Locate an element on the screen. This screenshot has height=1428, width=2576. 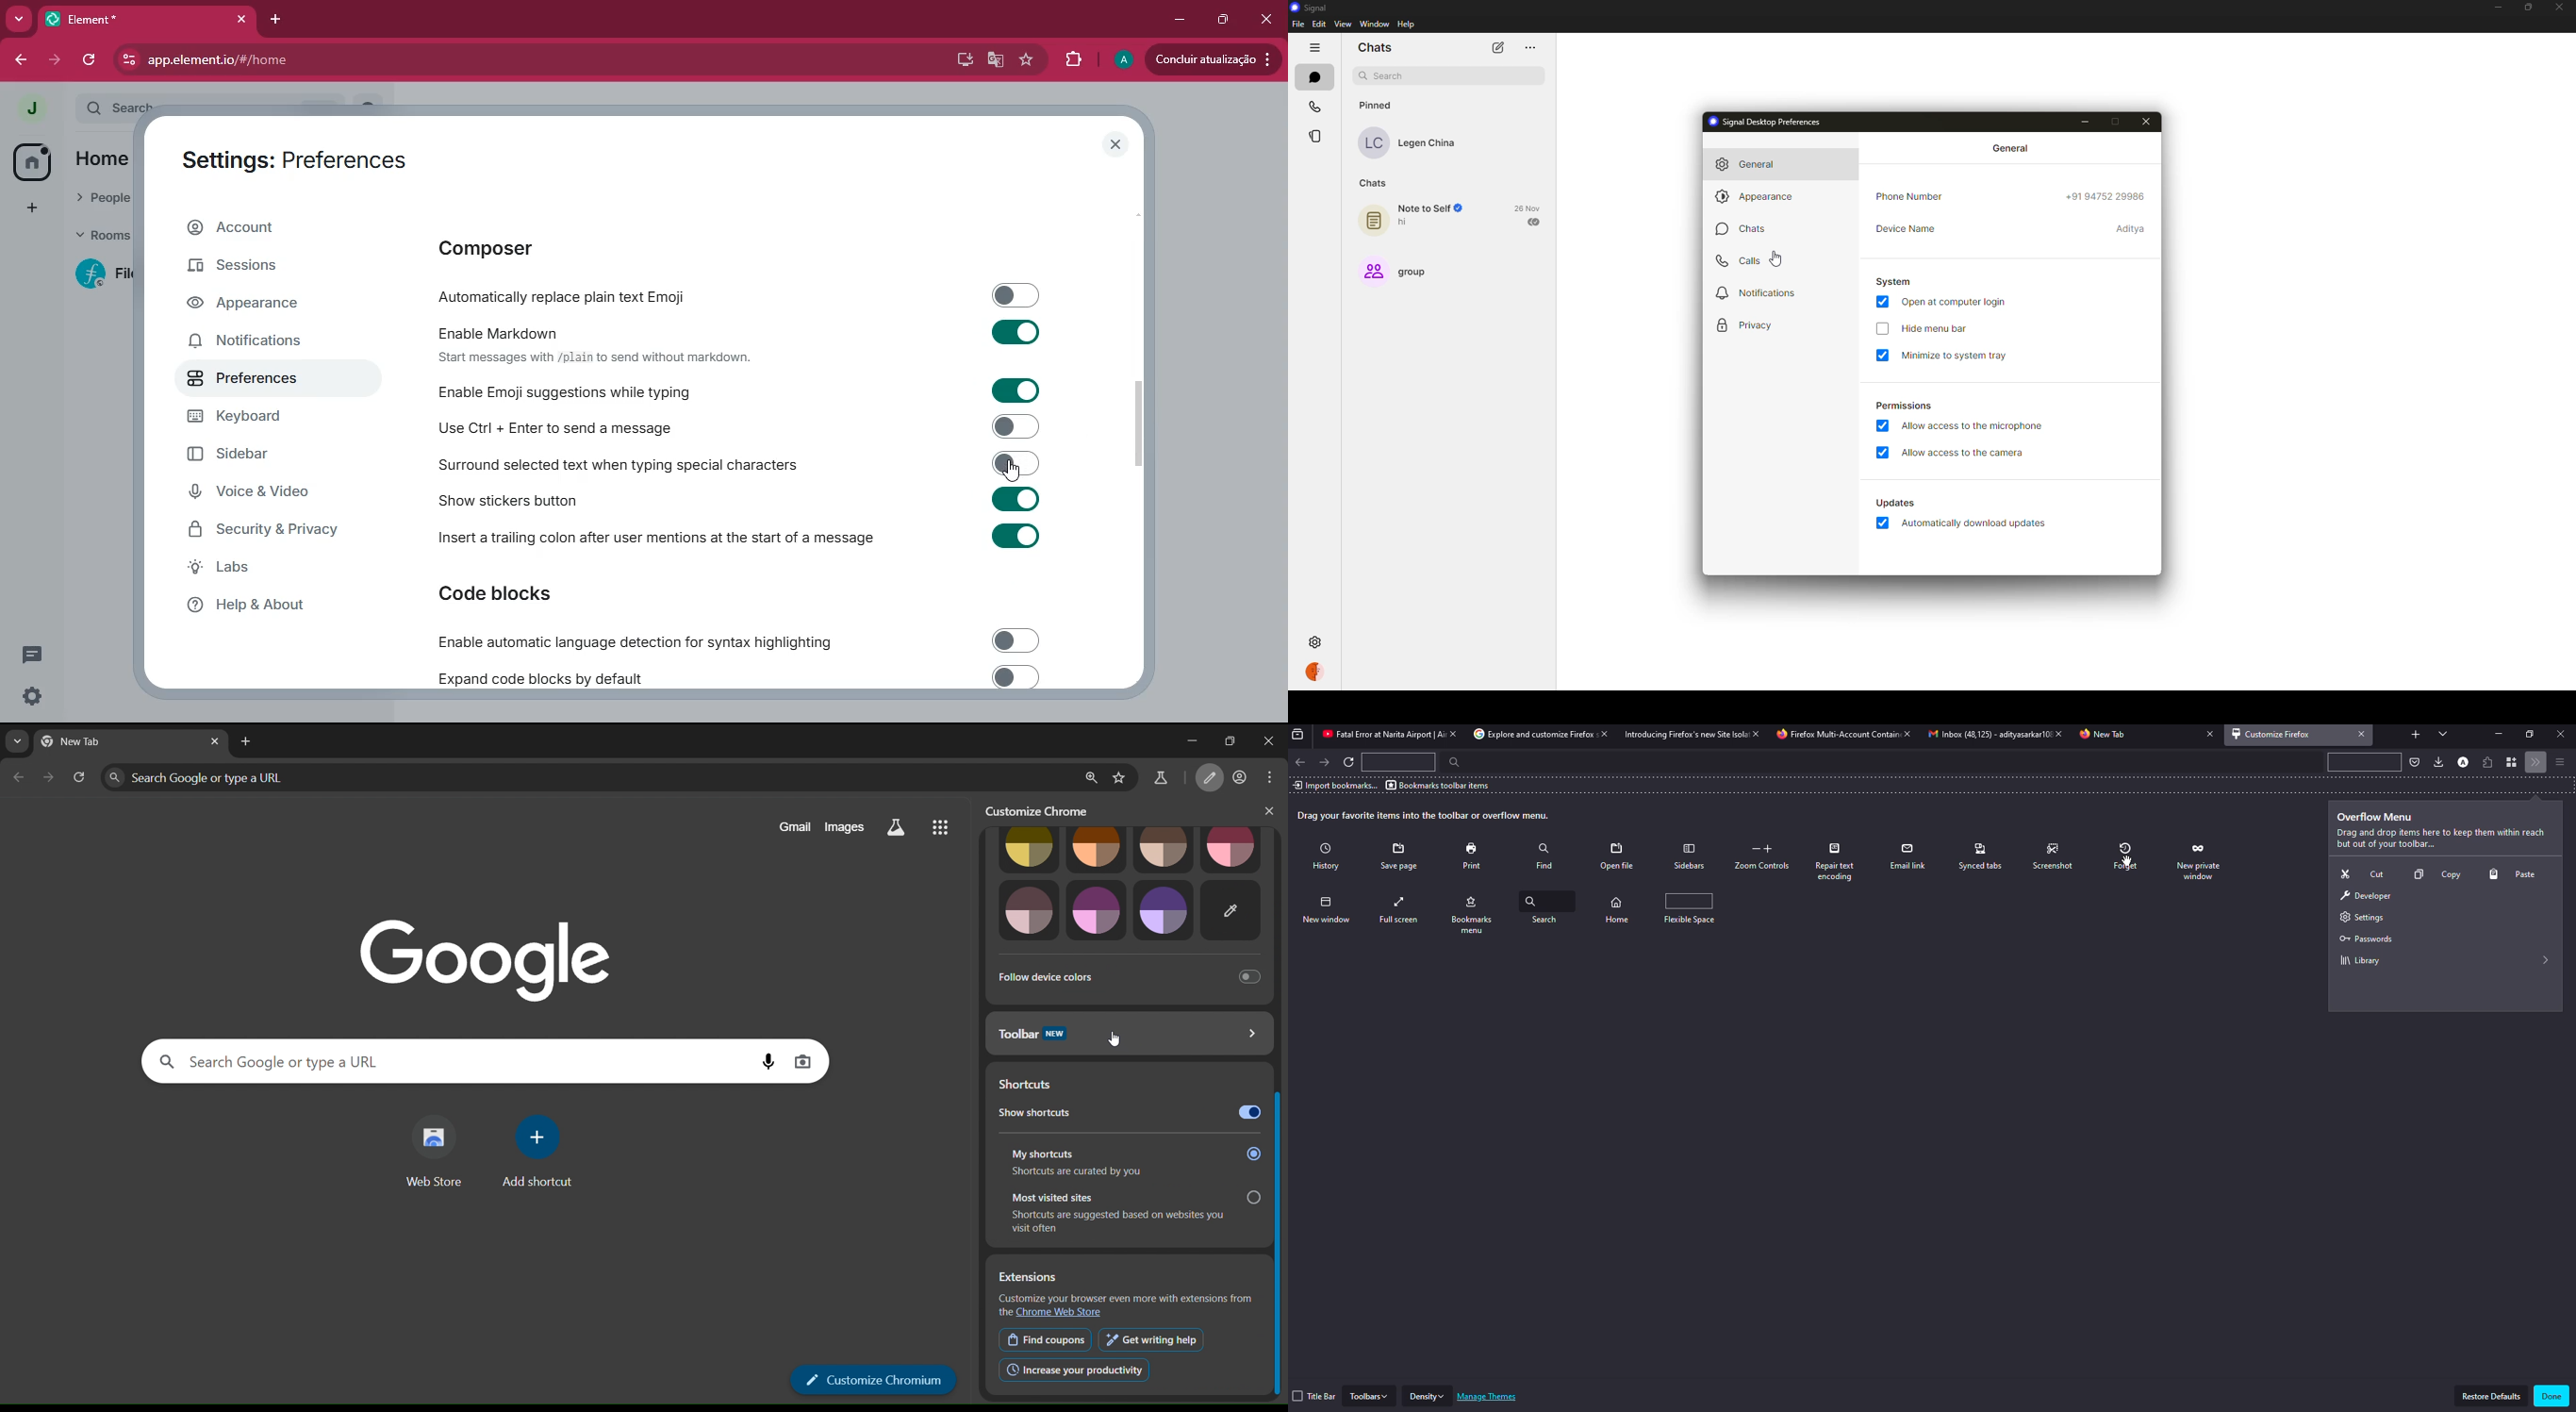
current tab is located at coordinates (93, 743).